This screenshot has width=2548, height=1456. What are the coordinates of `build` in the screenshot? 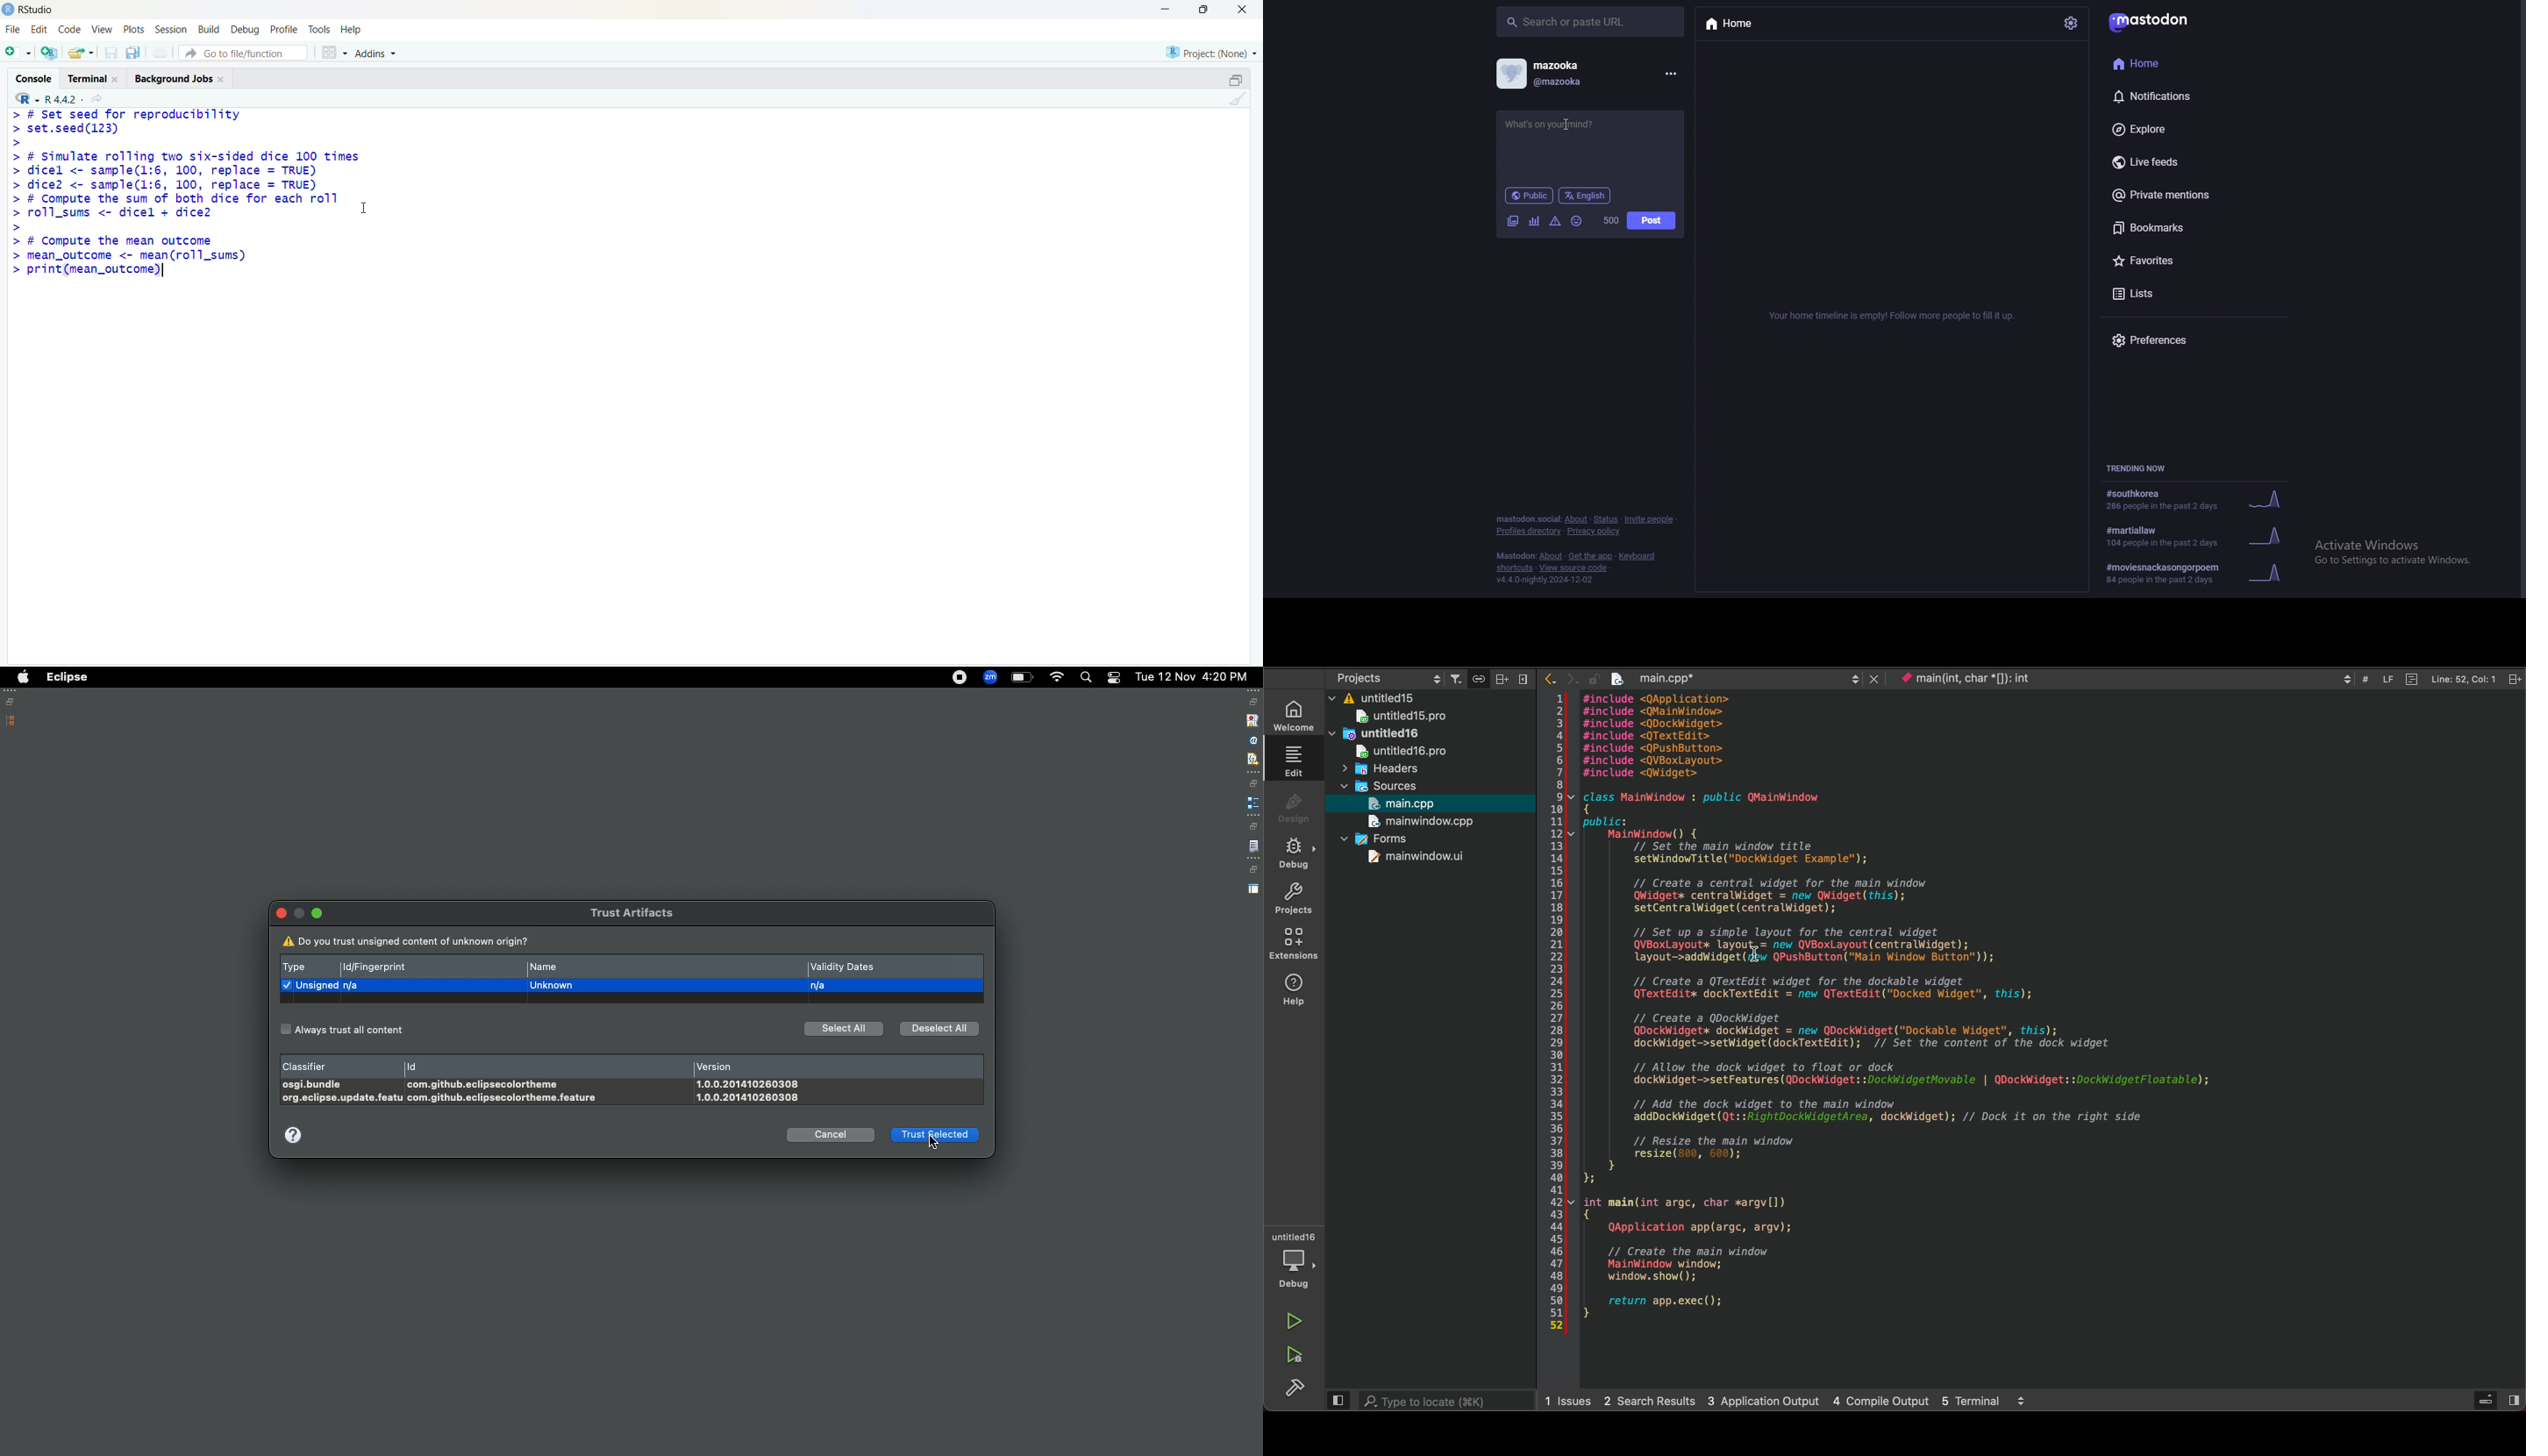 It's located at (208, 30).